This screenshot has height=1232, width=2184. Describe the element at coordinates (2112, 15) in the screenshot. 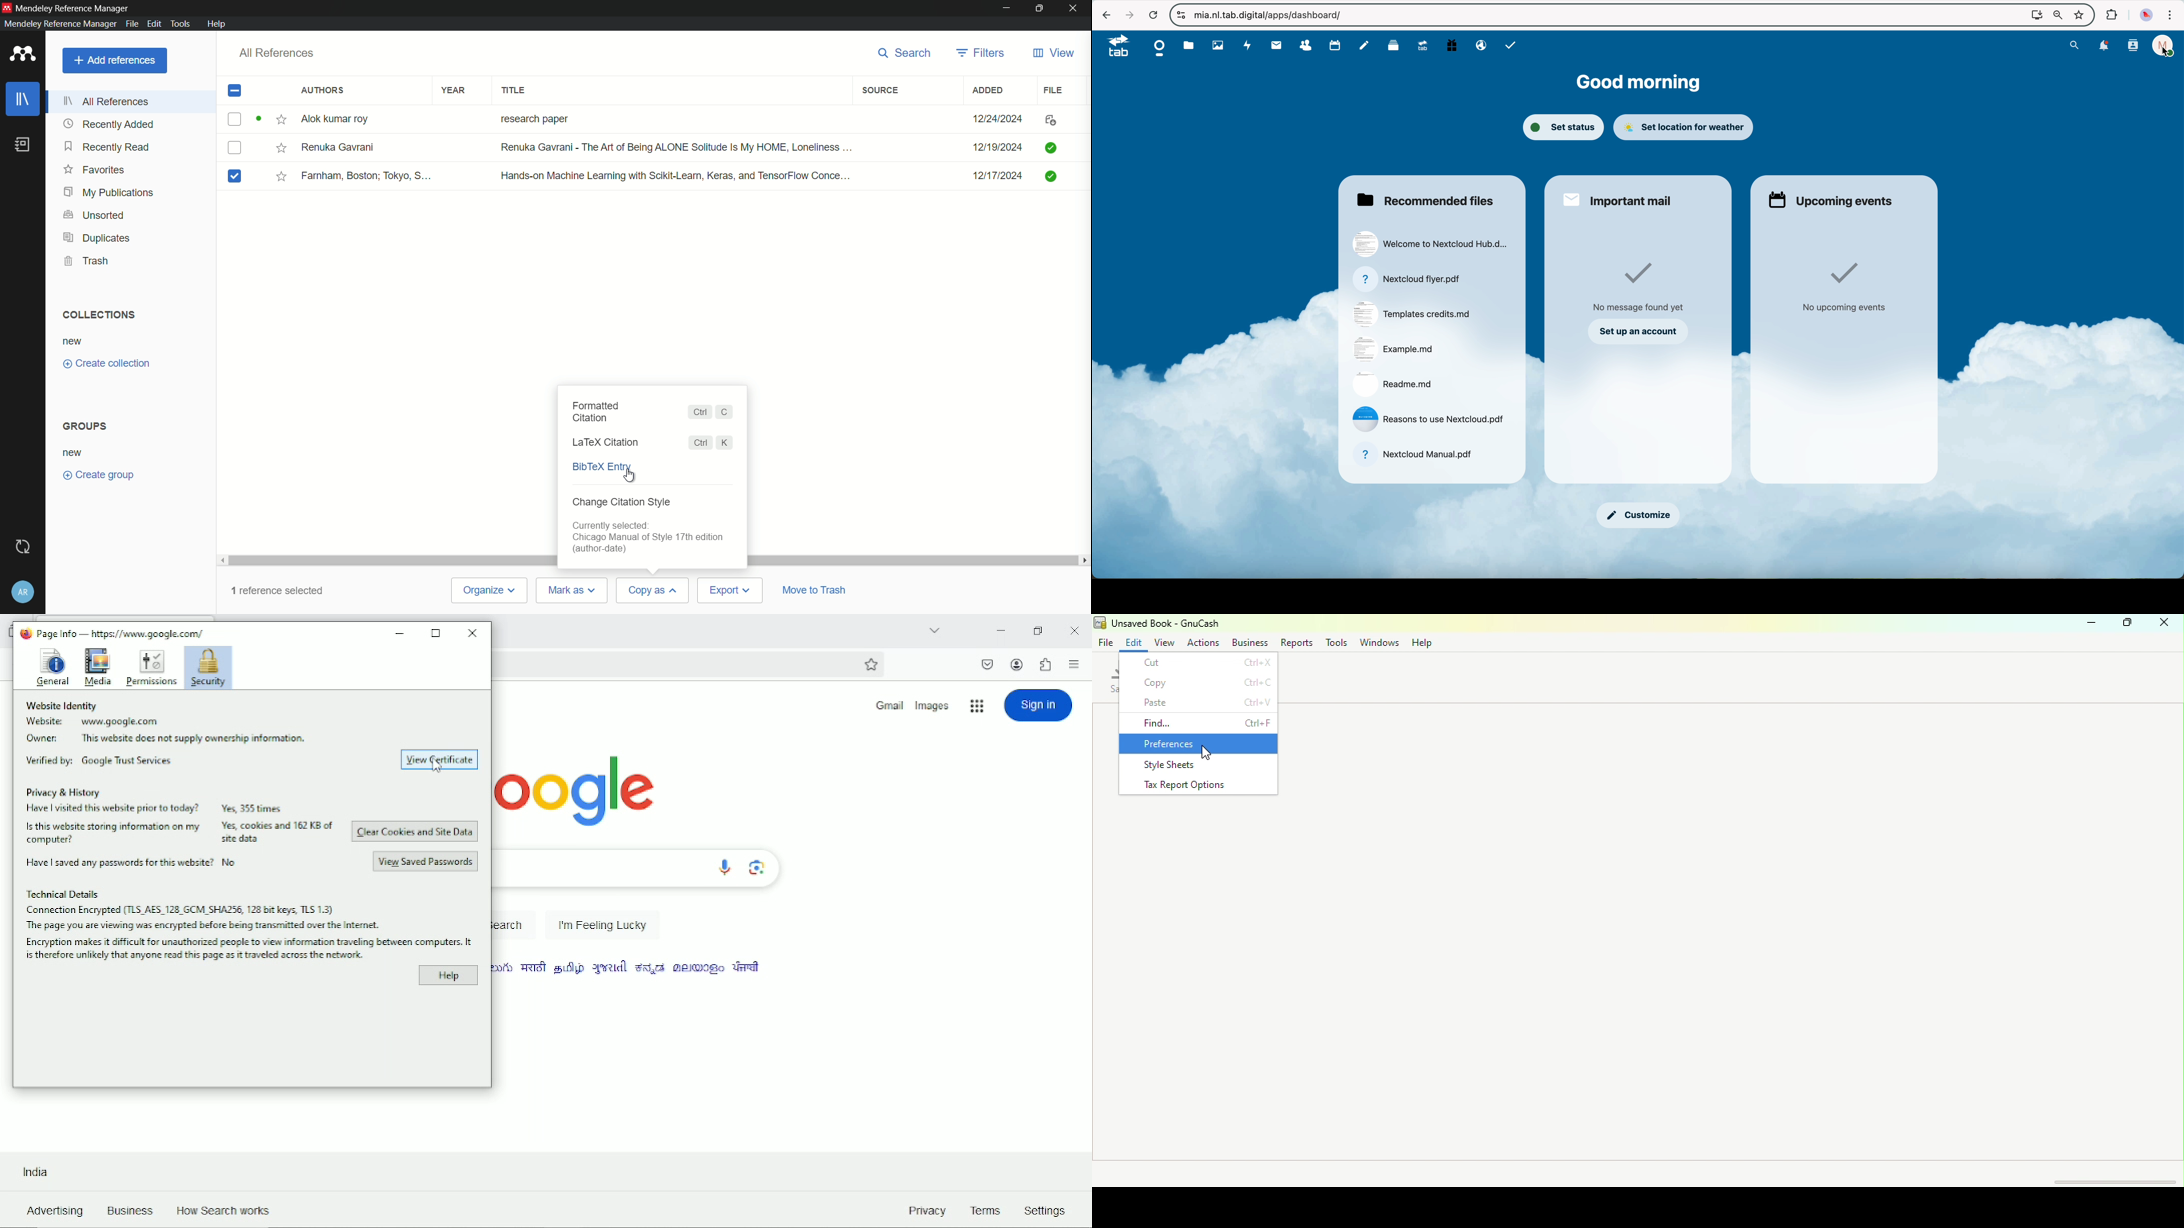

I see `extensions` at that location.